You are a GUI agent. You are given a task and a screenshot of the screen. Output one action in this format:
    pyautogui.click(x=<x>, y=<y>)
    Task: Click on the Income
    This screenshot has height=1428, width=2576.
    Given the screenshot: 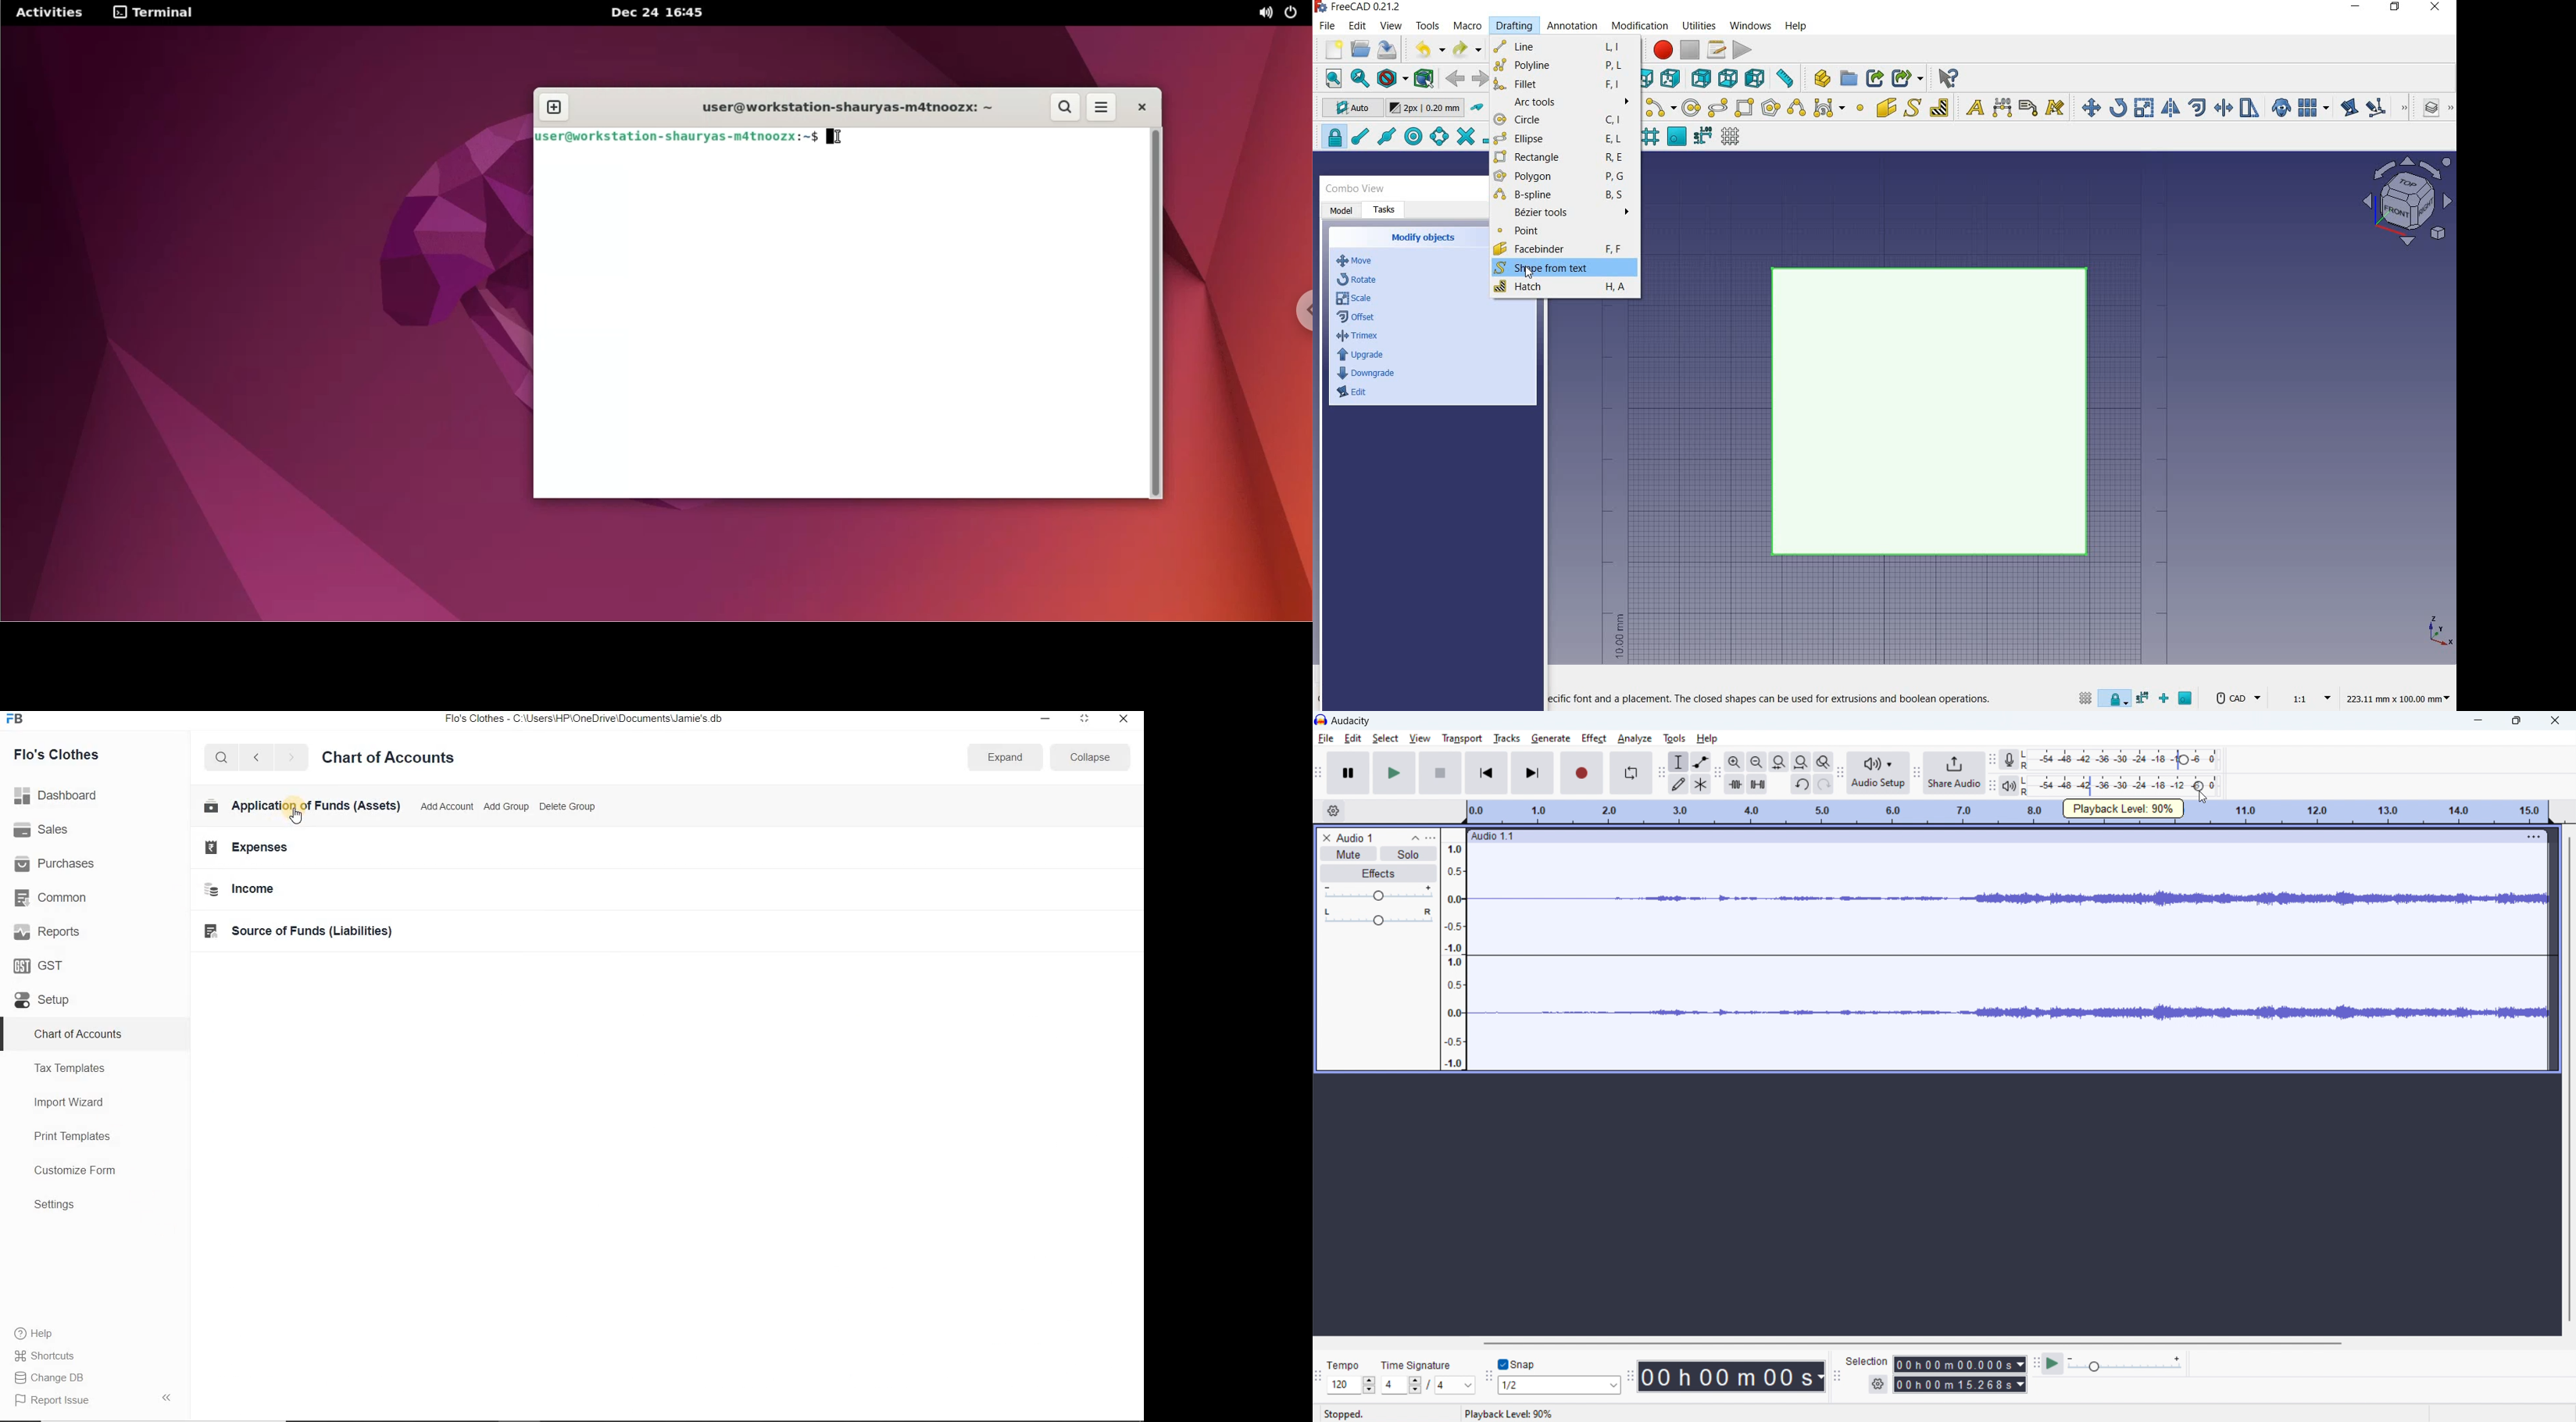 What is the action you would take?
    pyautogui.click(x=255, y=889)
    